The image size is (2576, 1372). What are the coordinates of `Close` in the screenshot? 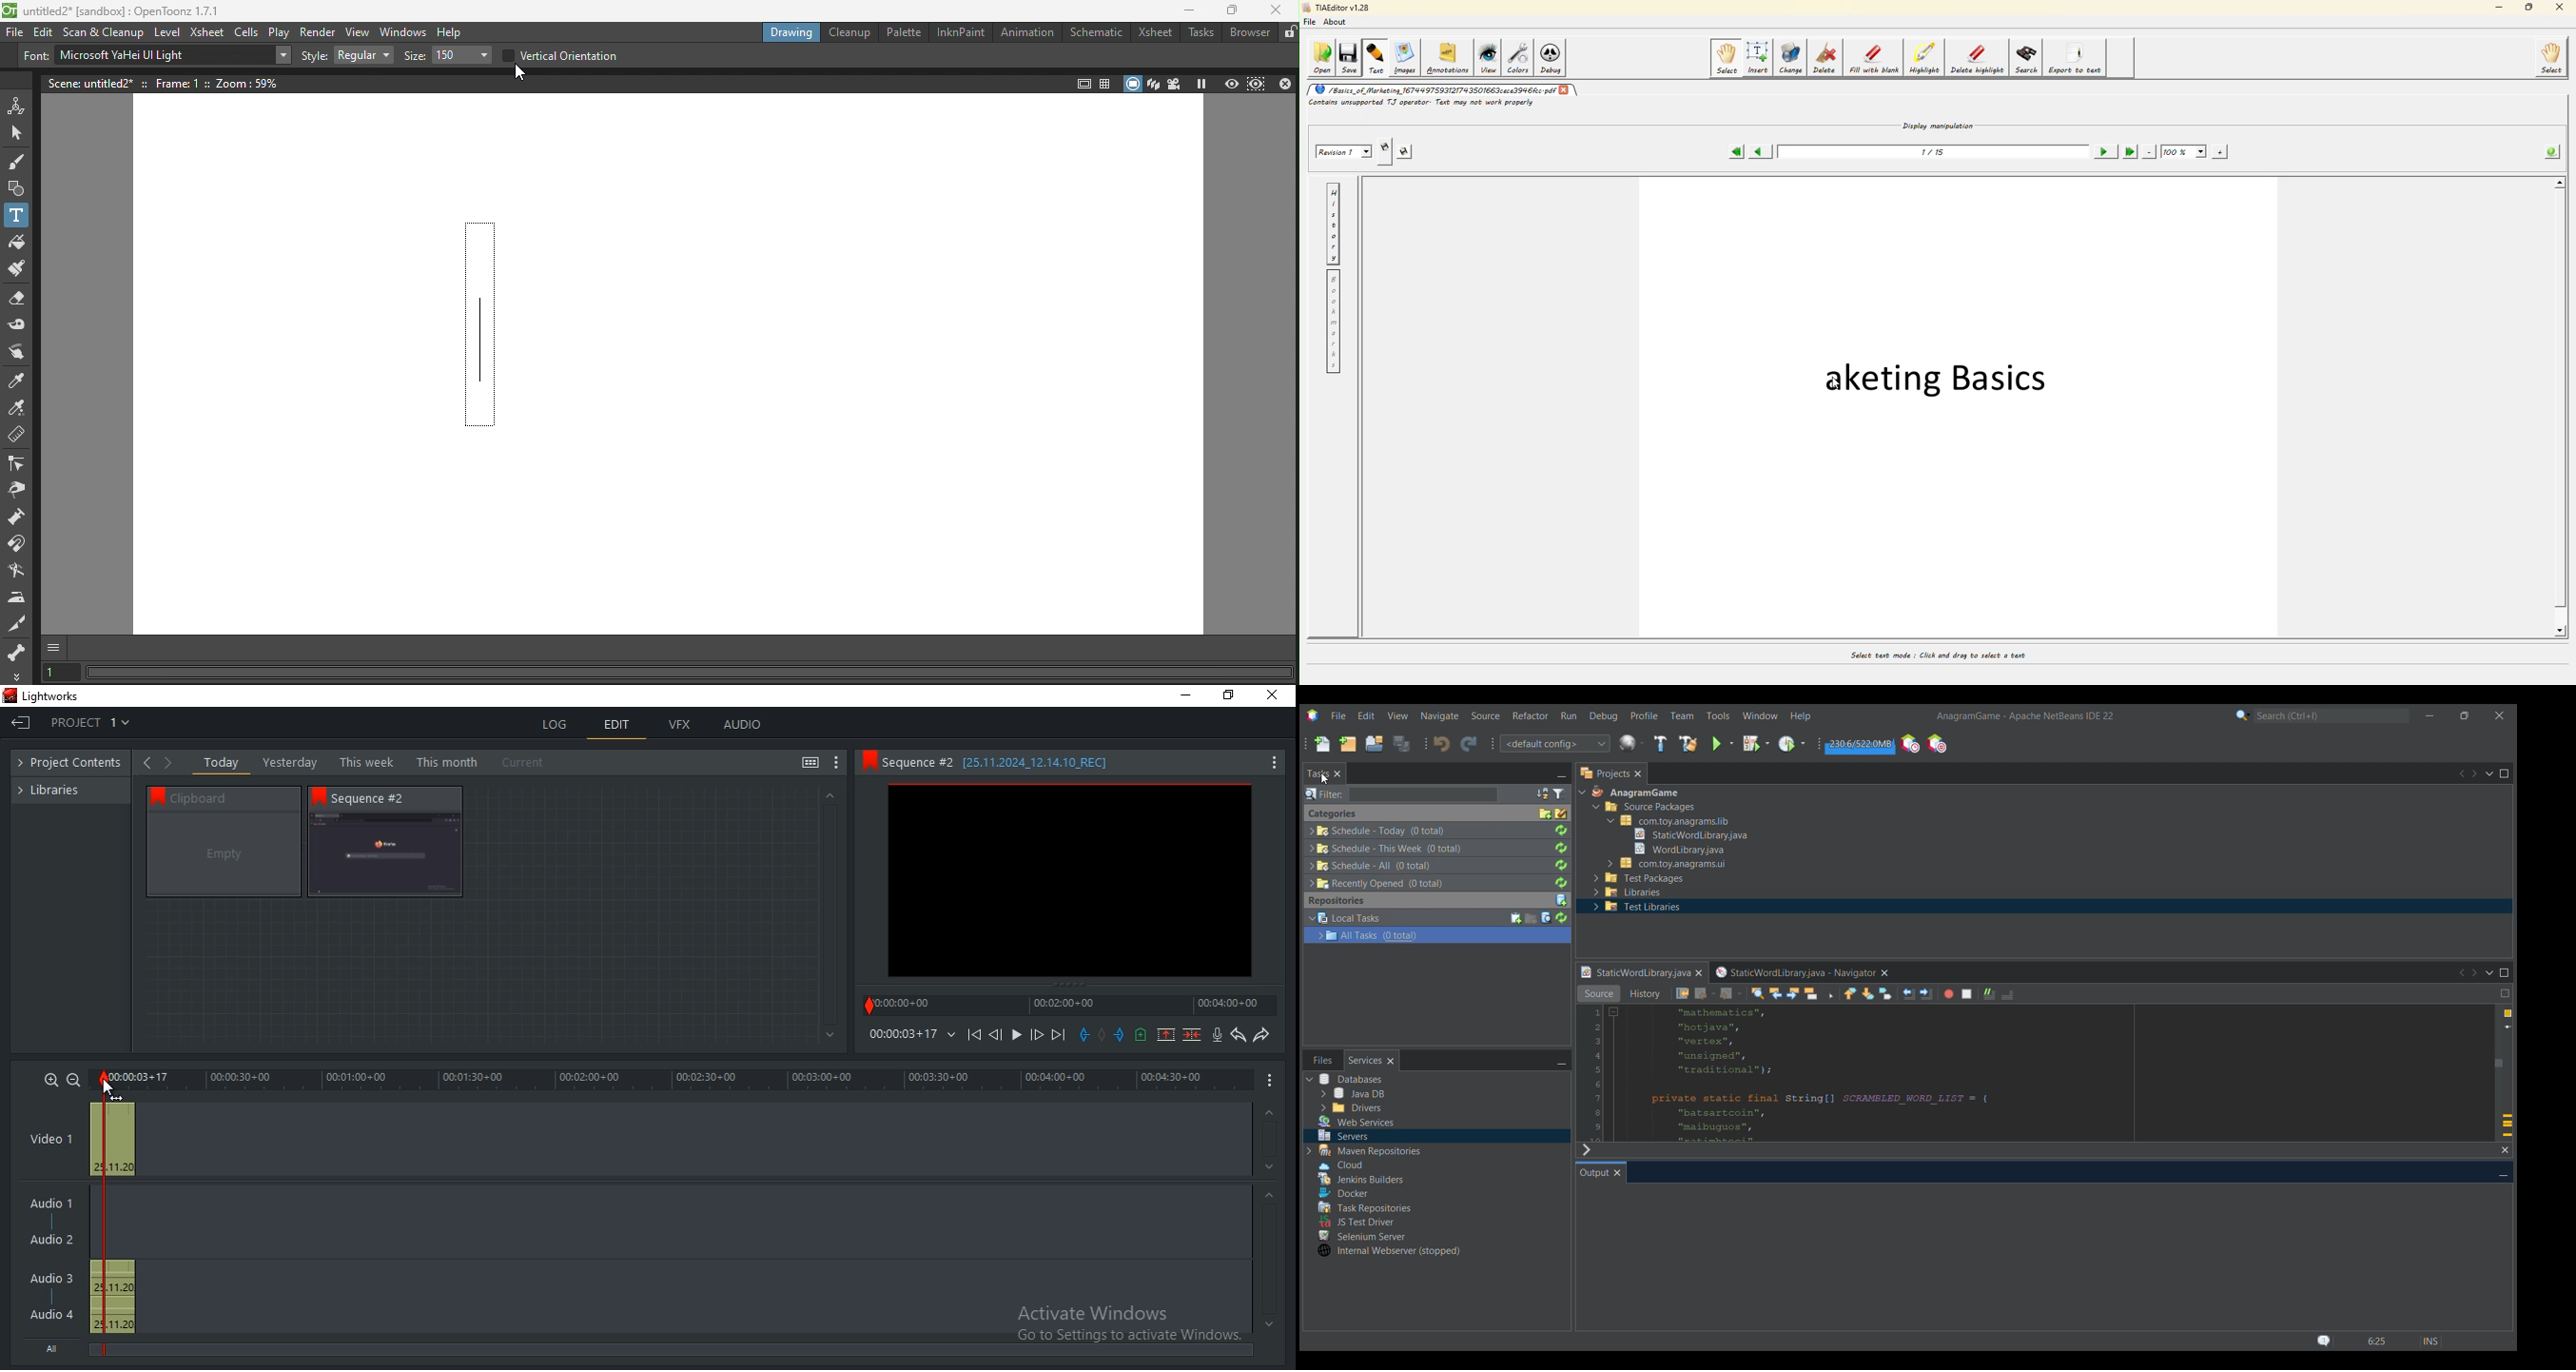 It's located at (1637, 773).